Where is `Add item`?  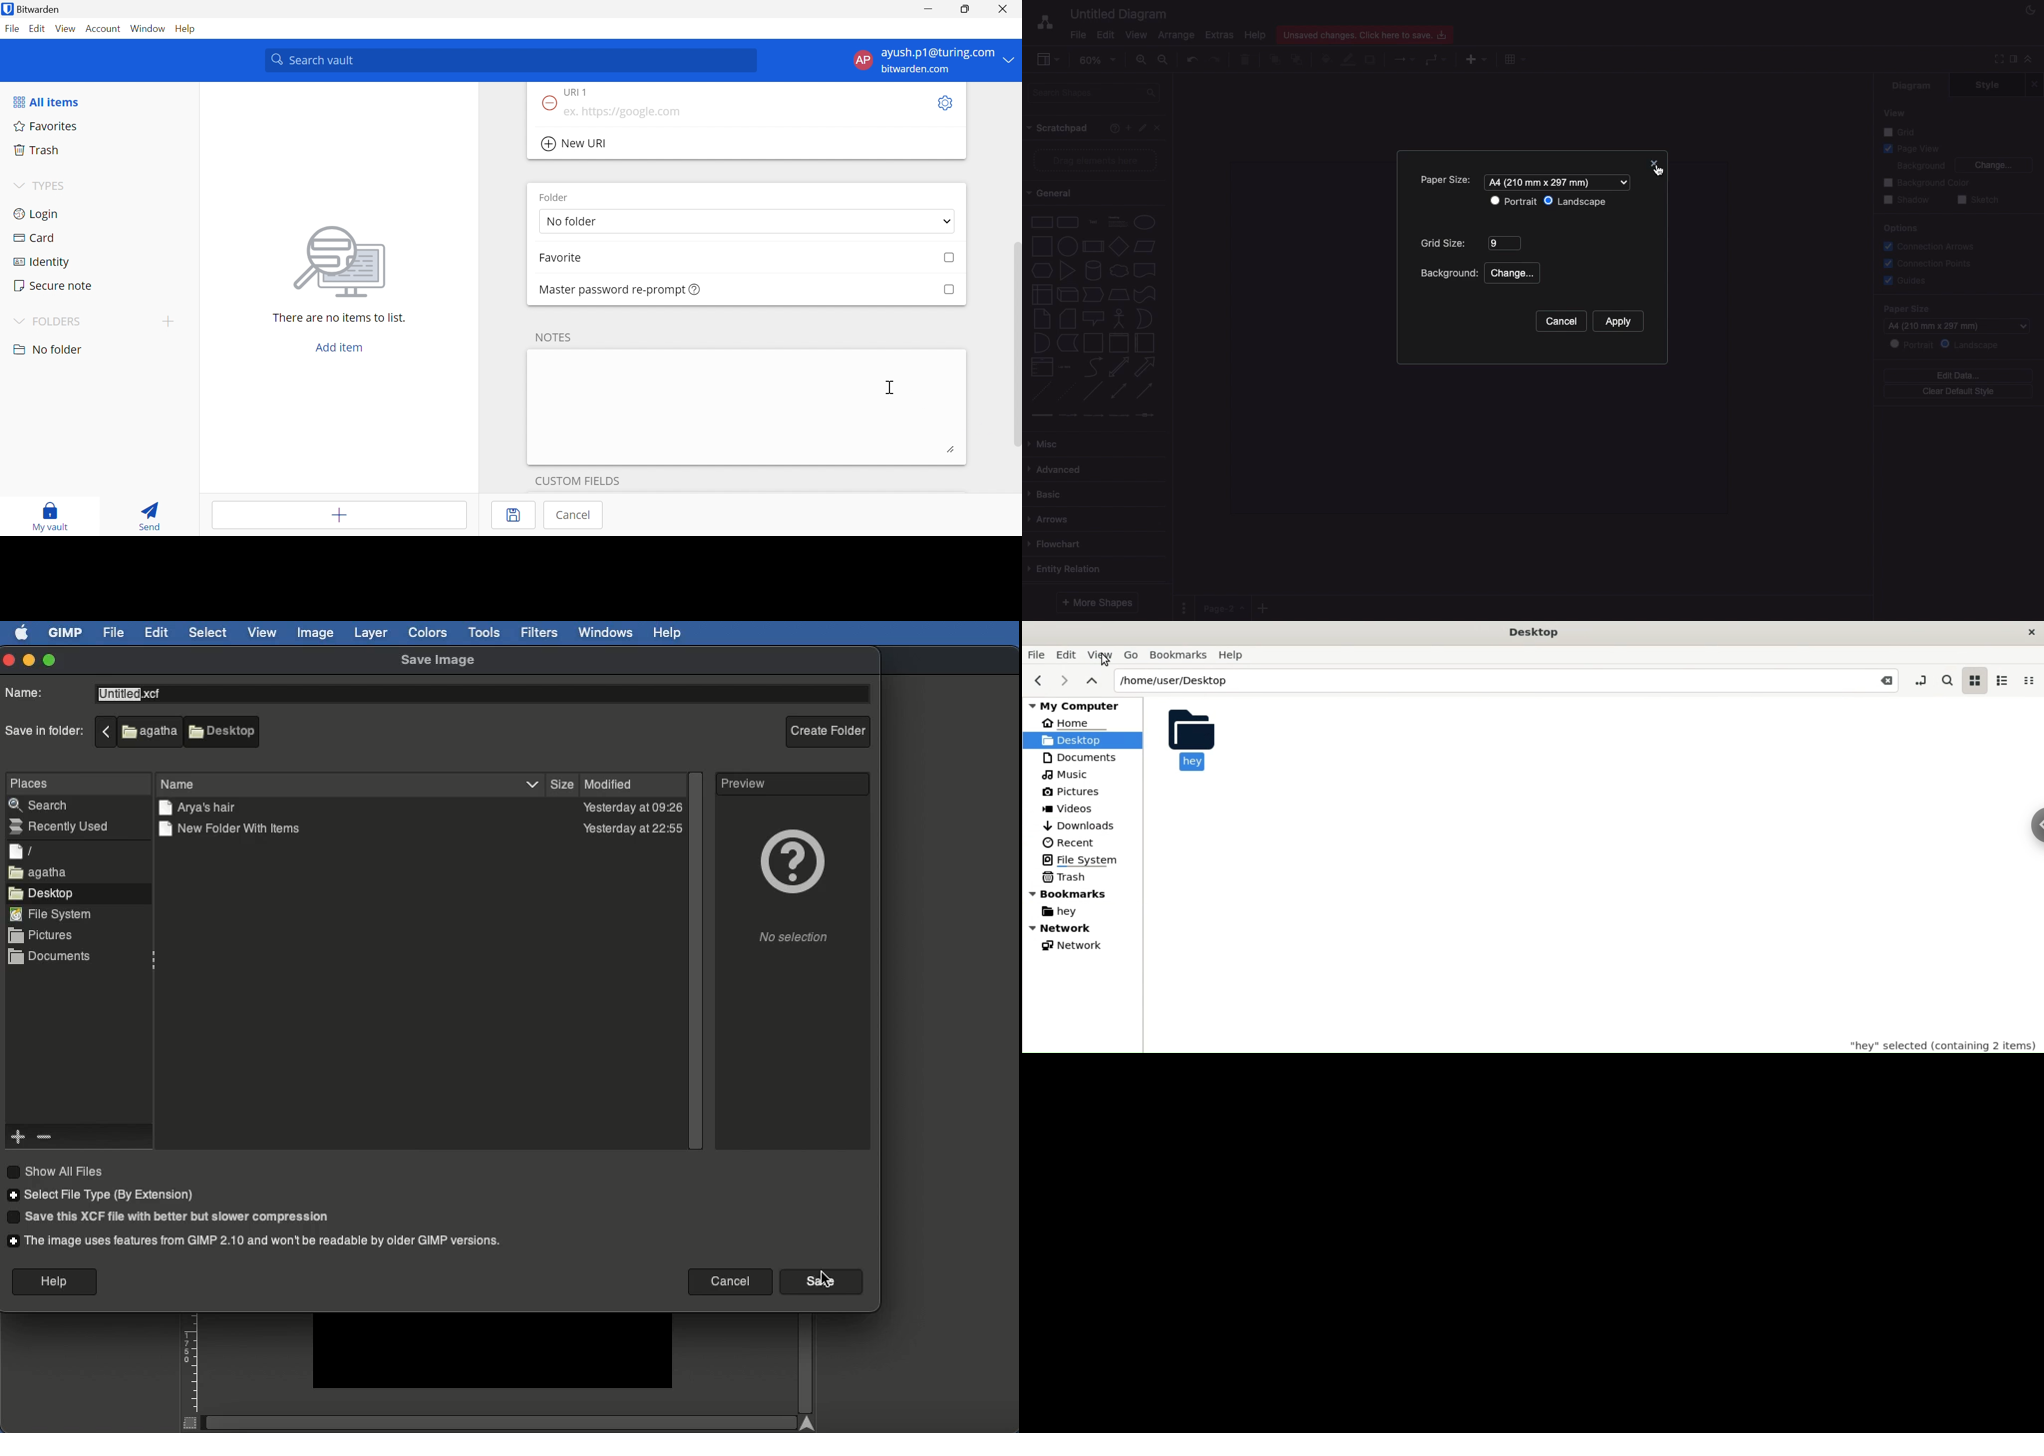 Add item is located at coordinates (340, 348).